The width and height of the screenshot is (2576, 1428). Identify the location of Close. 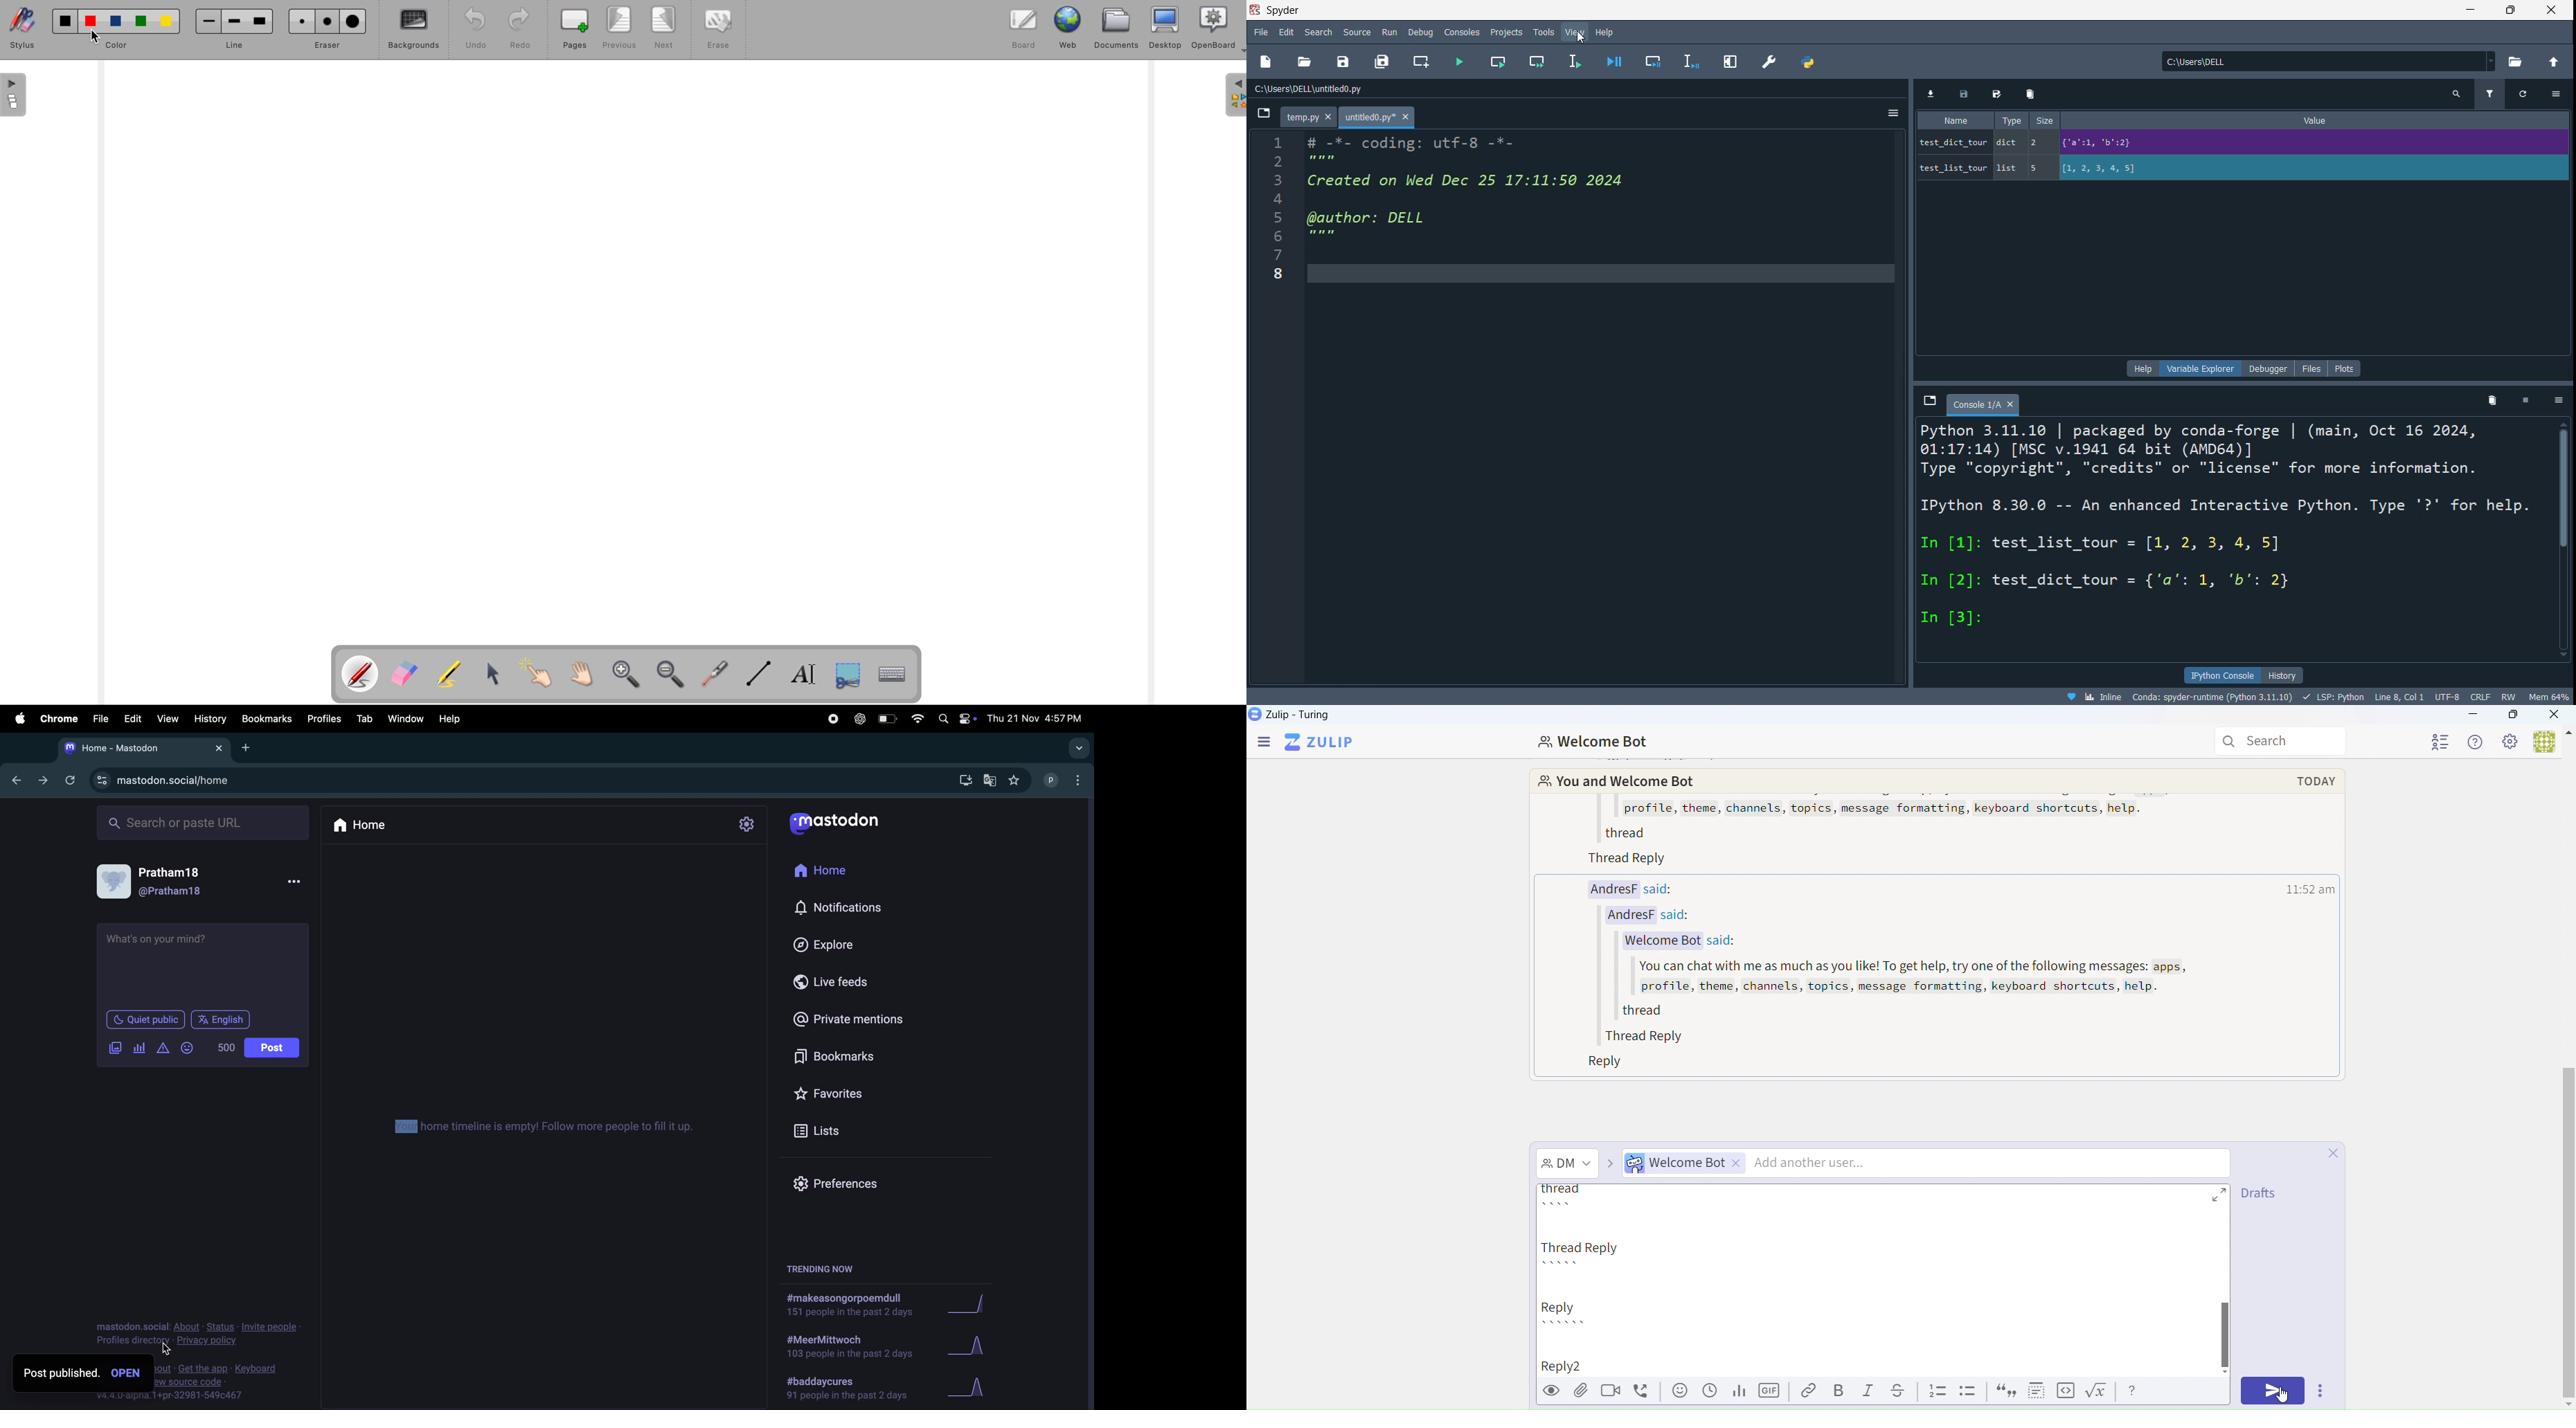
(2555, 715).